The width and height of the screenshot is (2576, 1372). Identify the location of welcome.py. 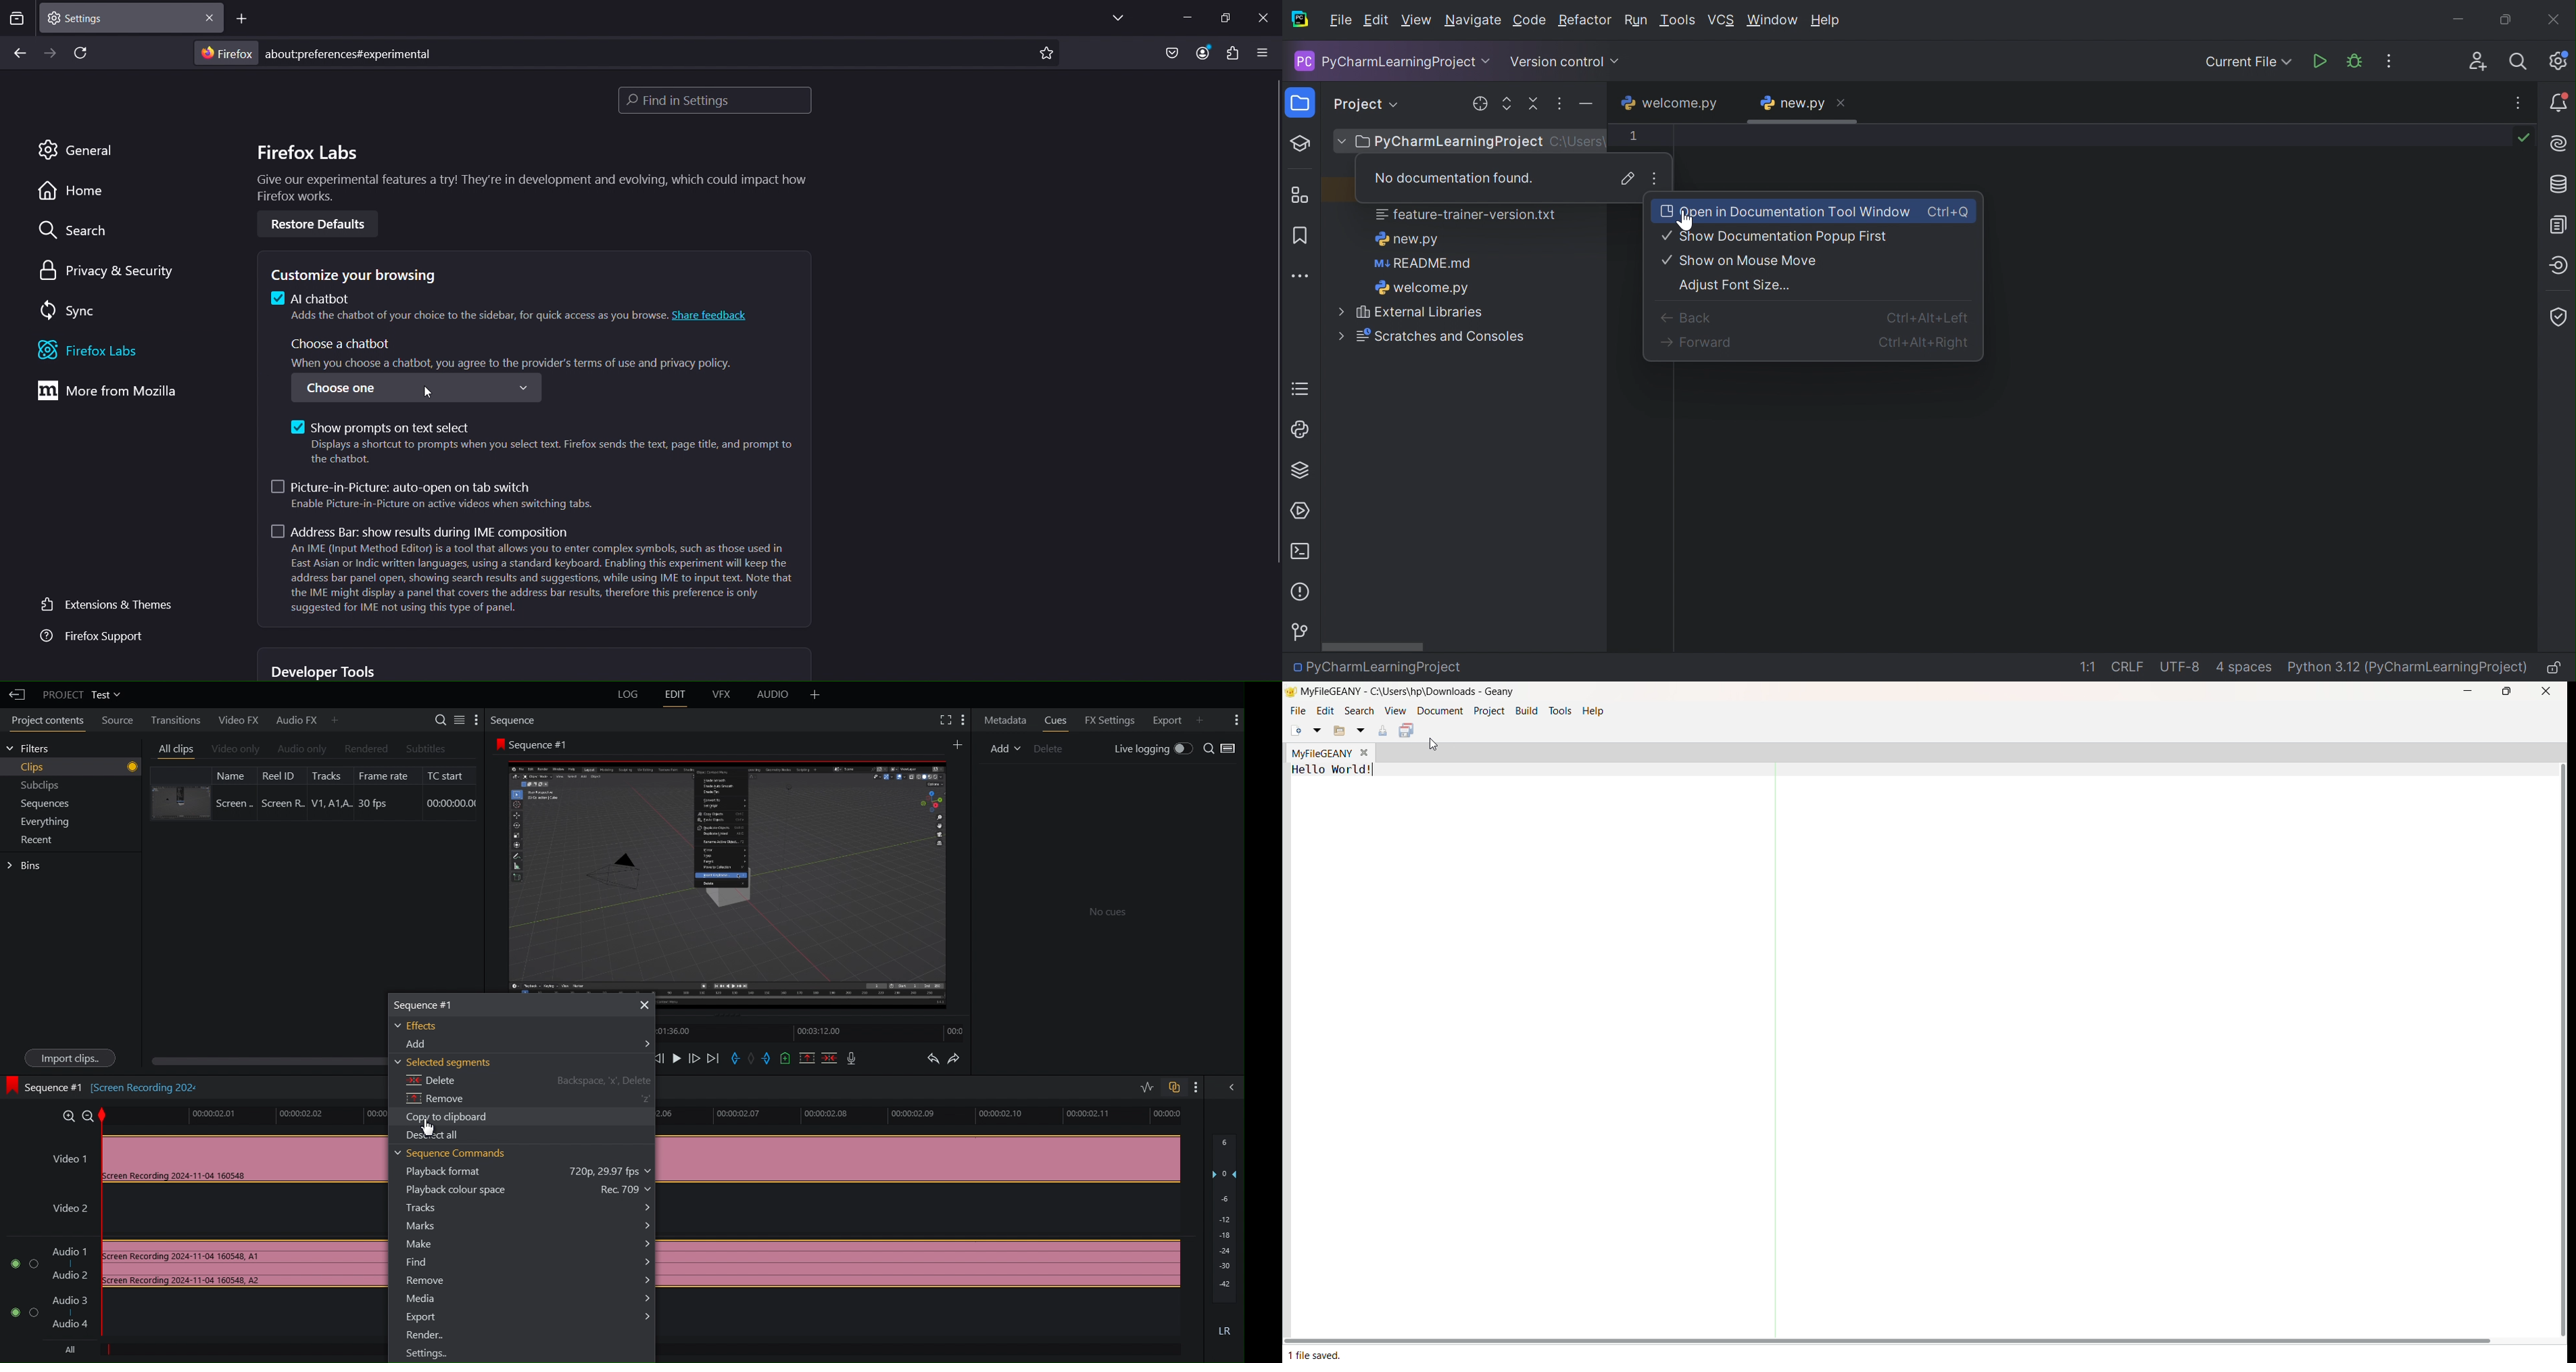
(1668, 103).